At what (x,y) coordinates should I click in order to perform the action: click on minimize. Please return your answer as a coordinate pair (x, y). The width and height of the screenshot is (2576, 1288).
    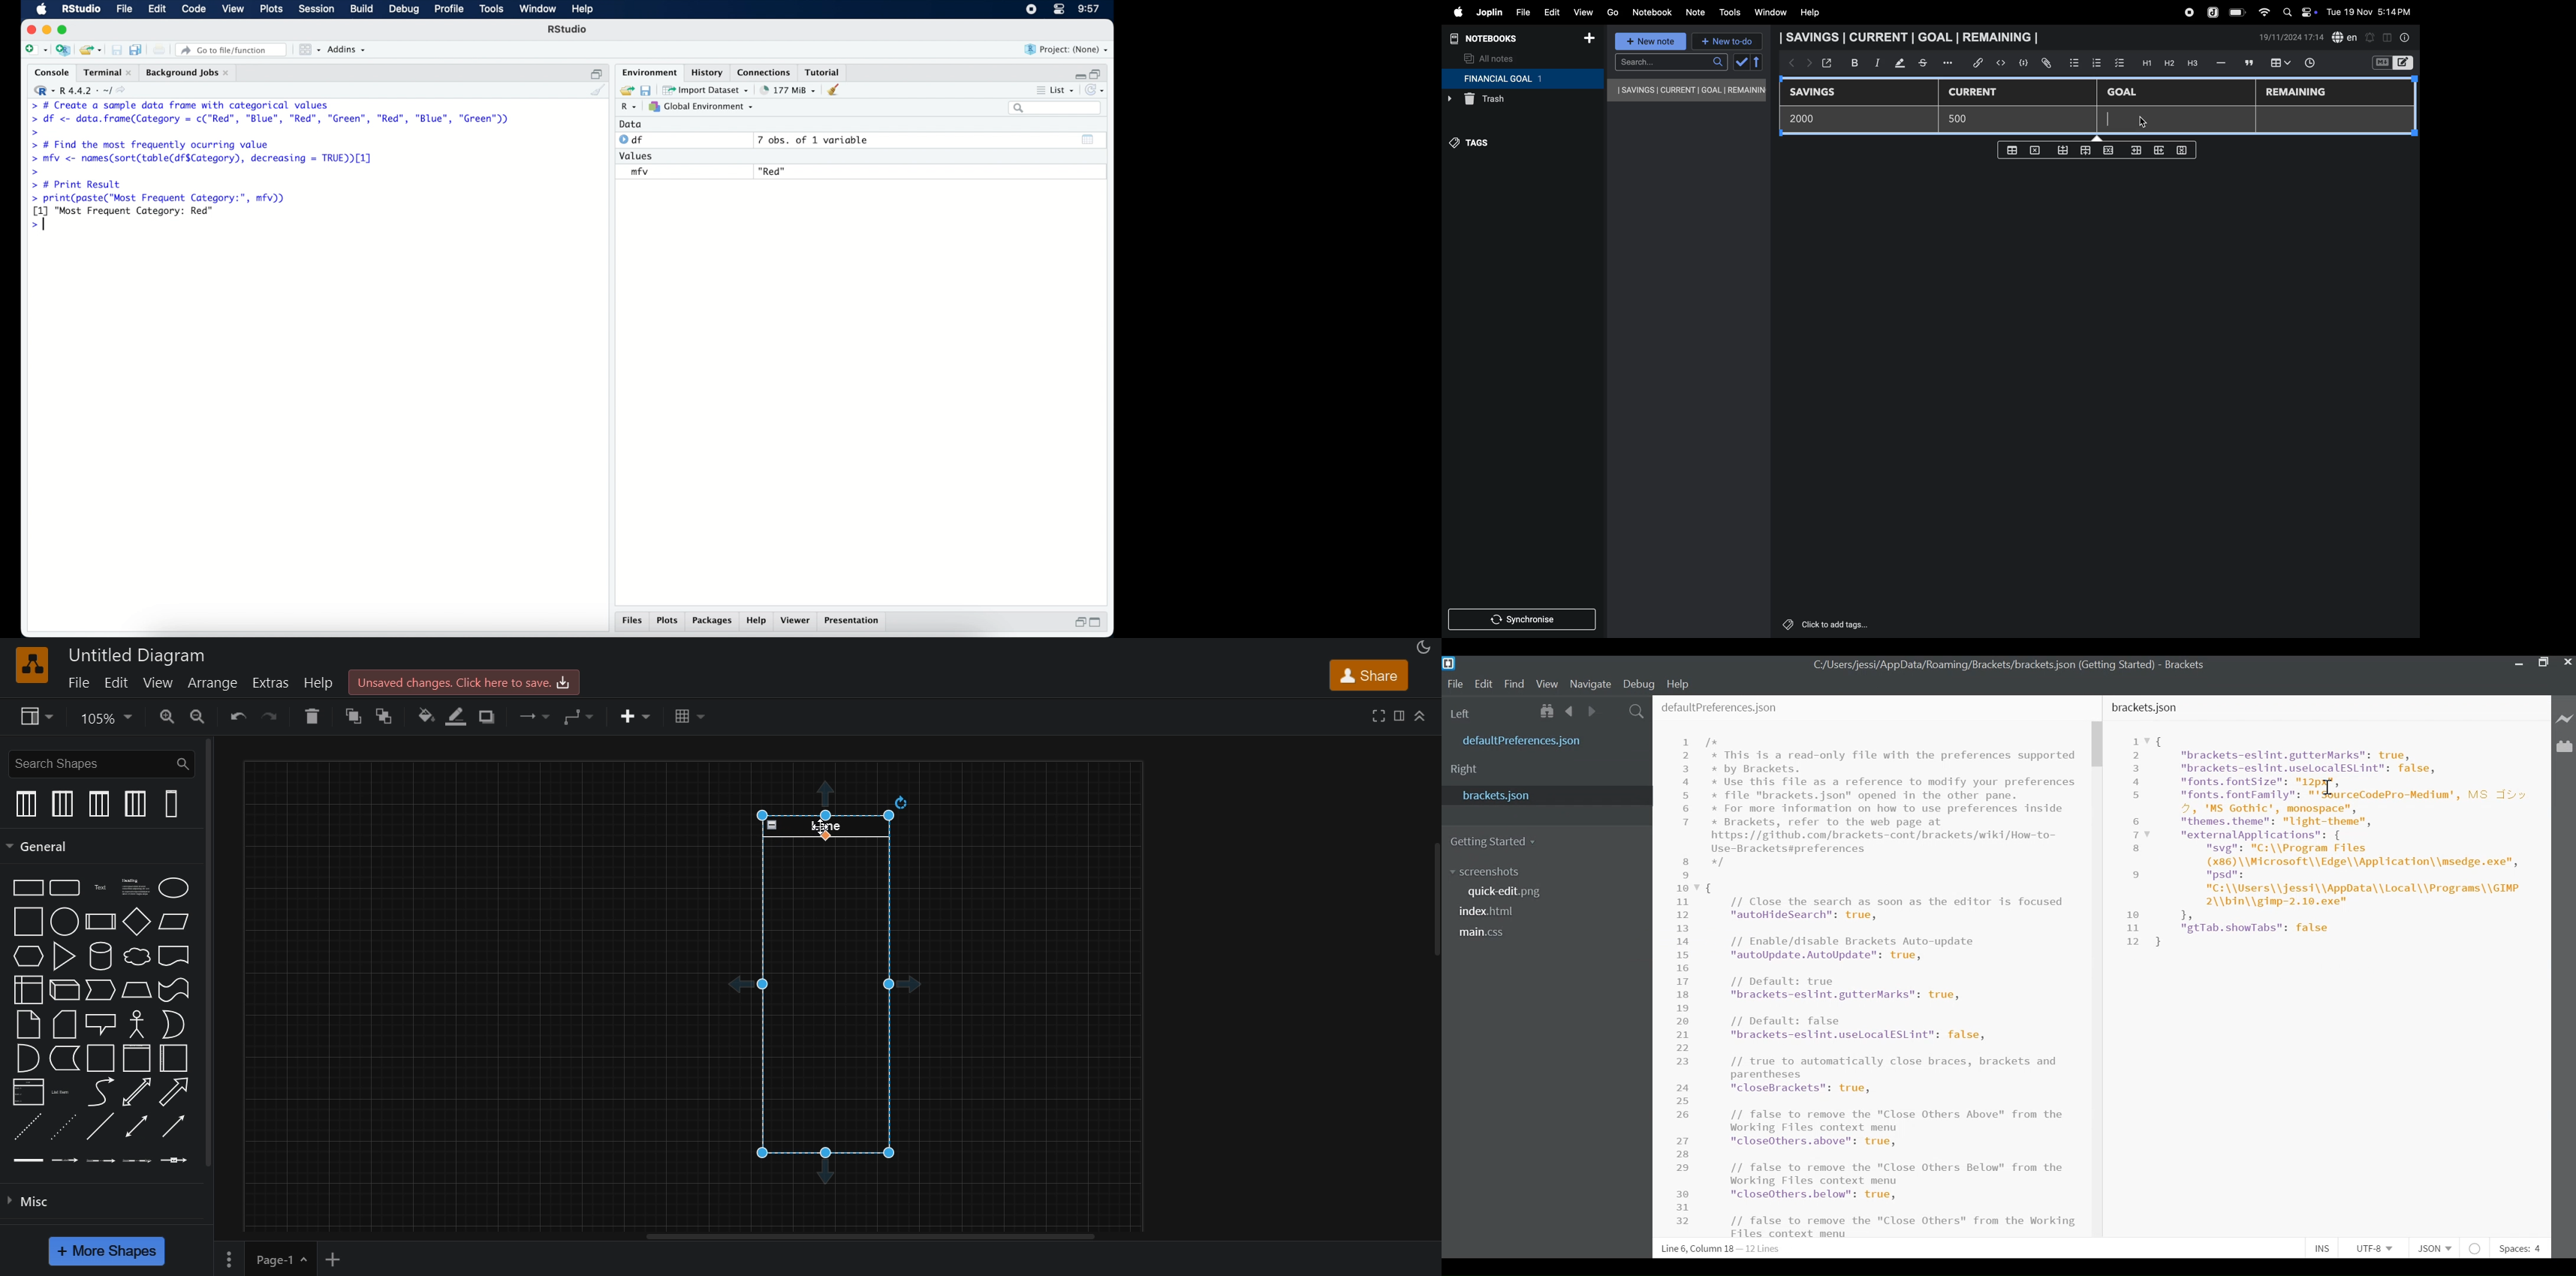
    Looking at the image, I should click on (2518, 663).